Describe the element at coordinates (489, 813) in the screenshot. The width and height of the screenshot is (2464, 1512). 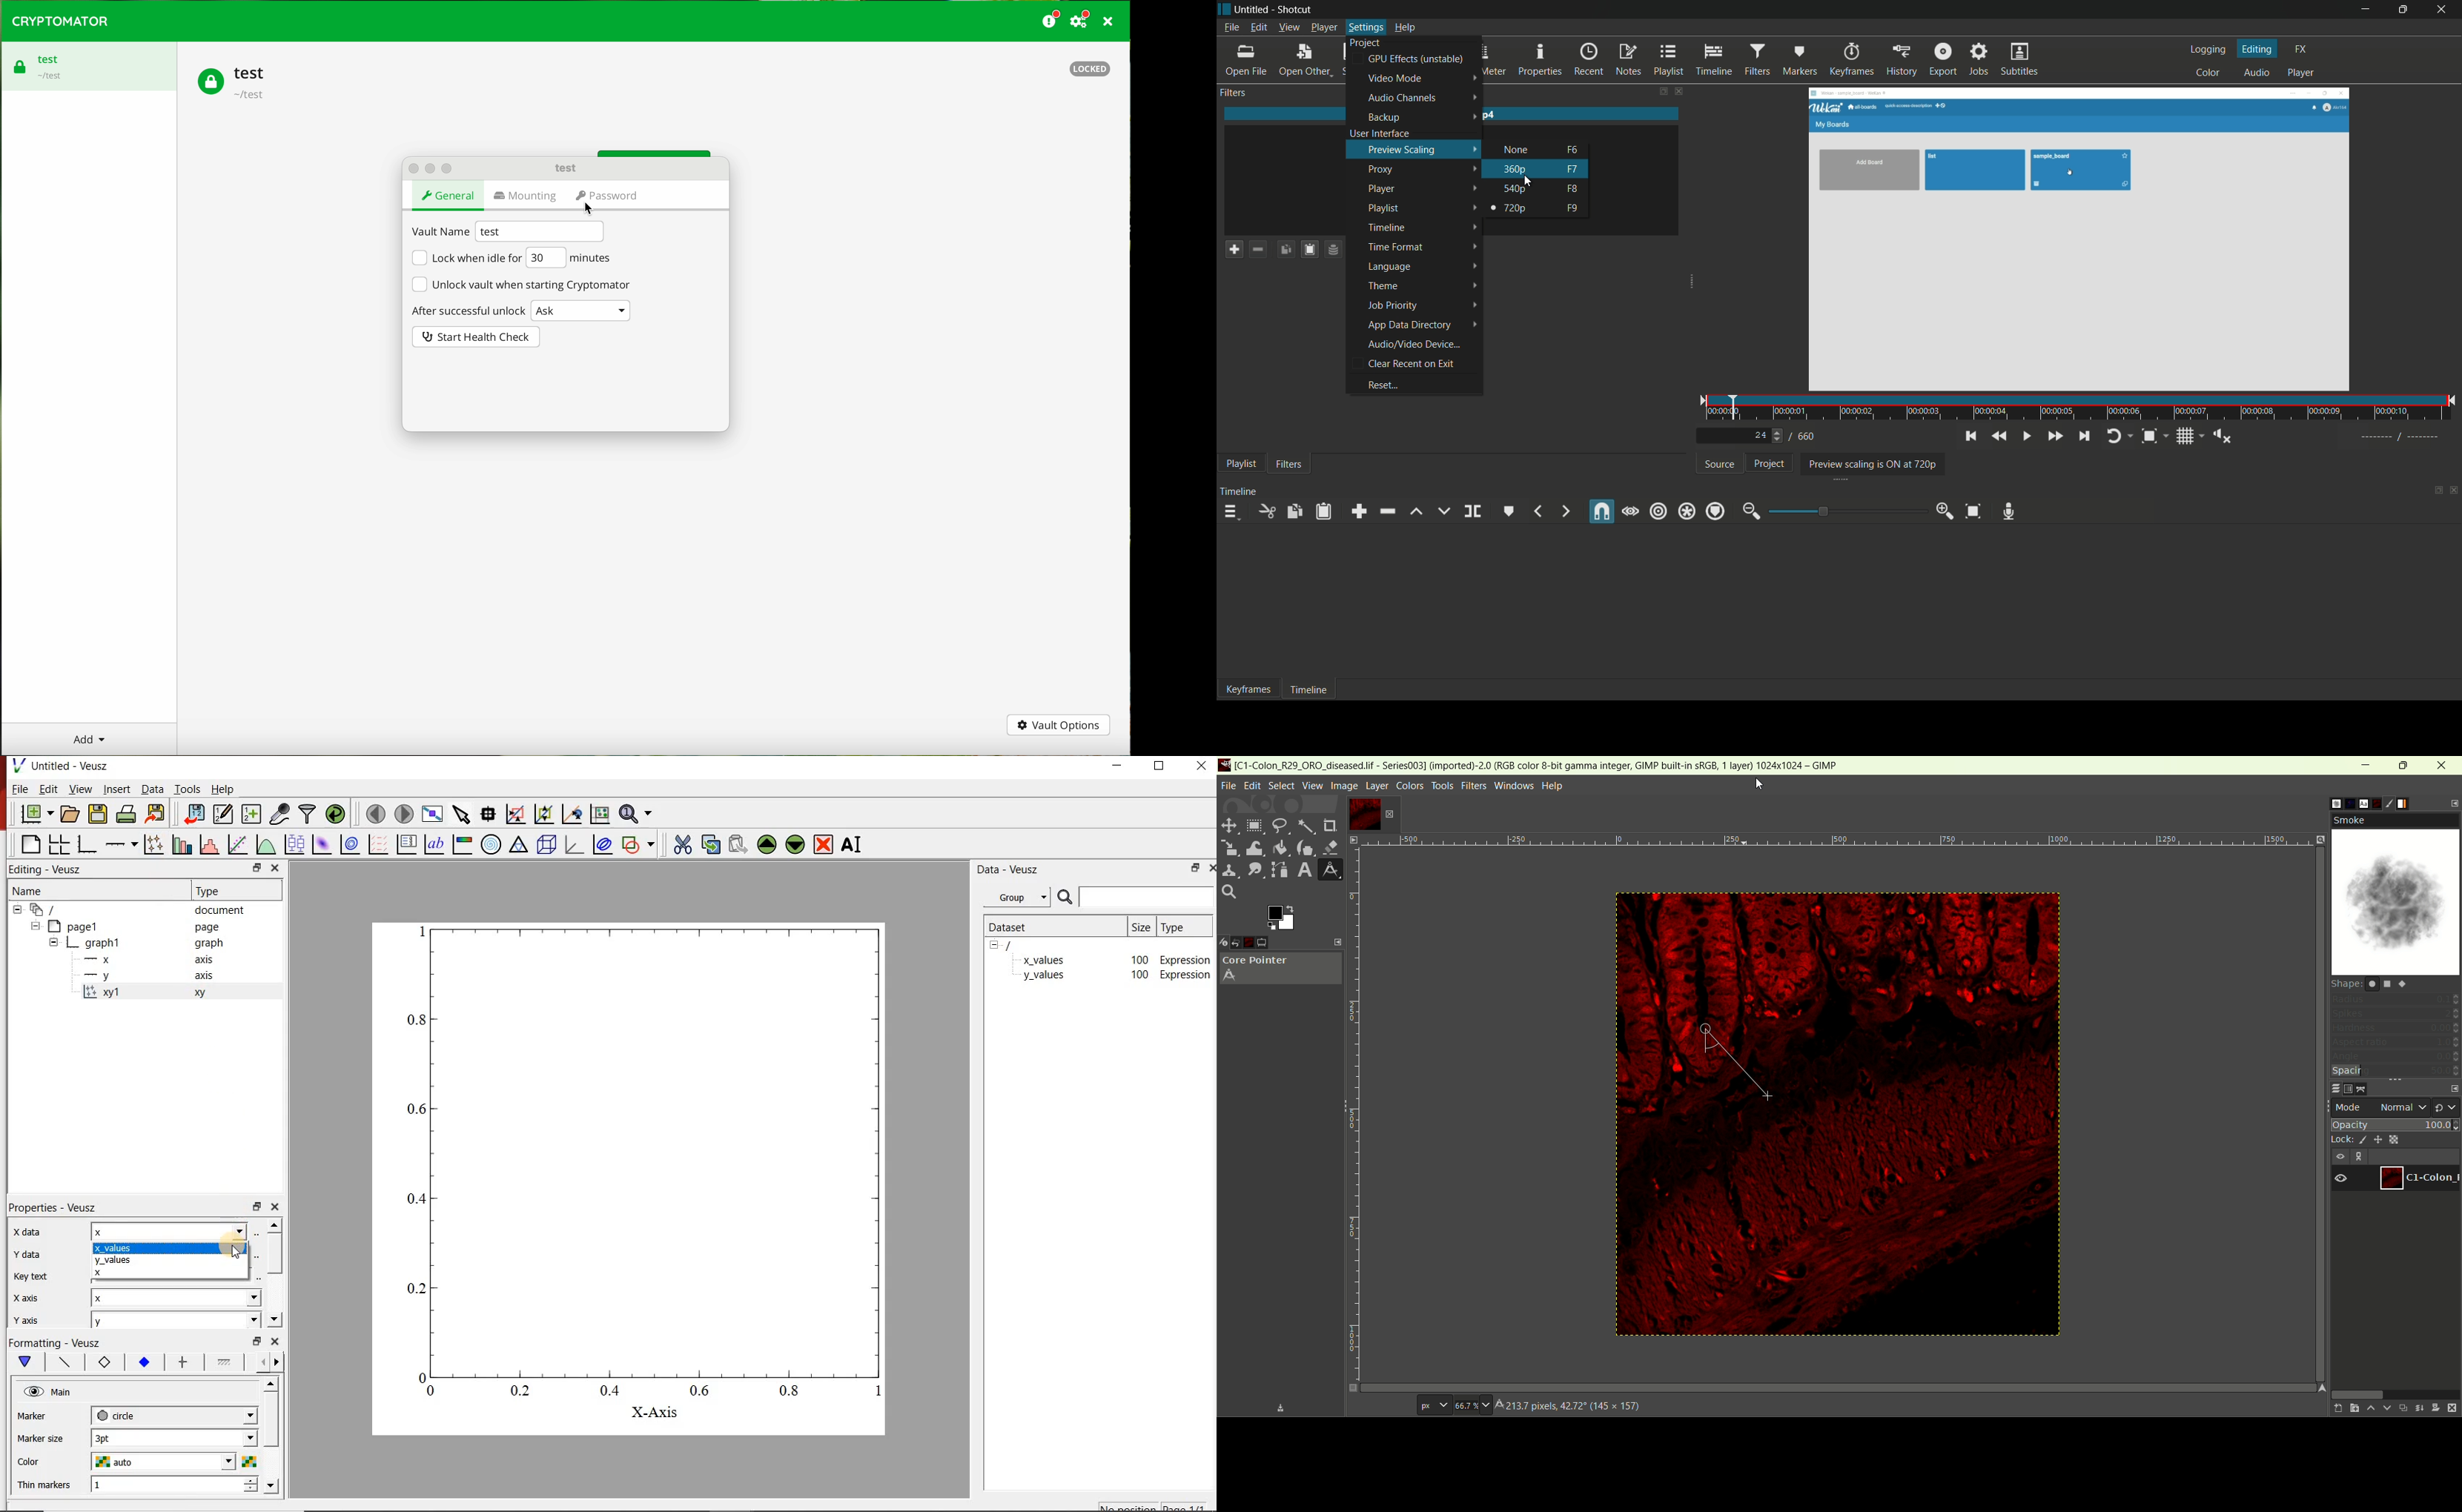
I see `read data points on the graph` at that location.